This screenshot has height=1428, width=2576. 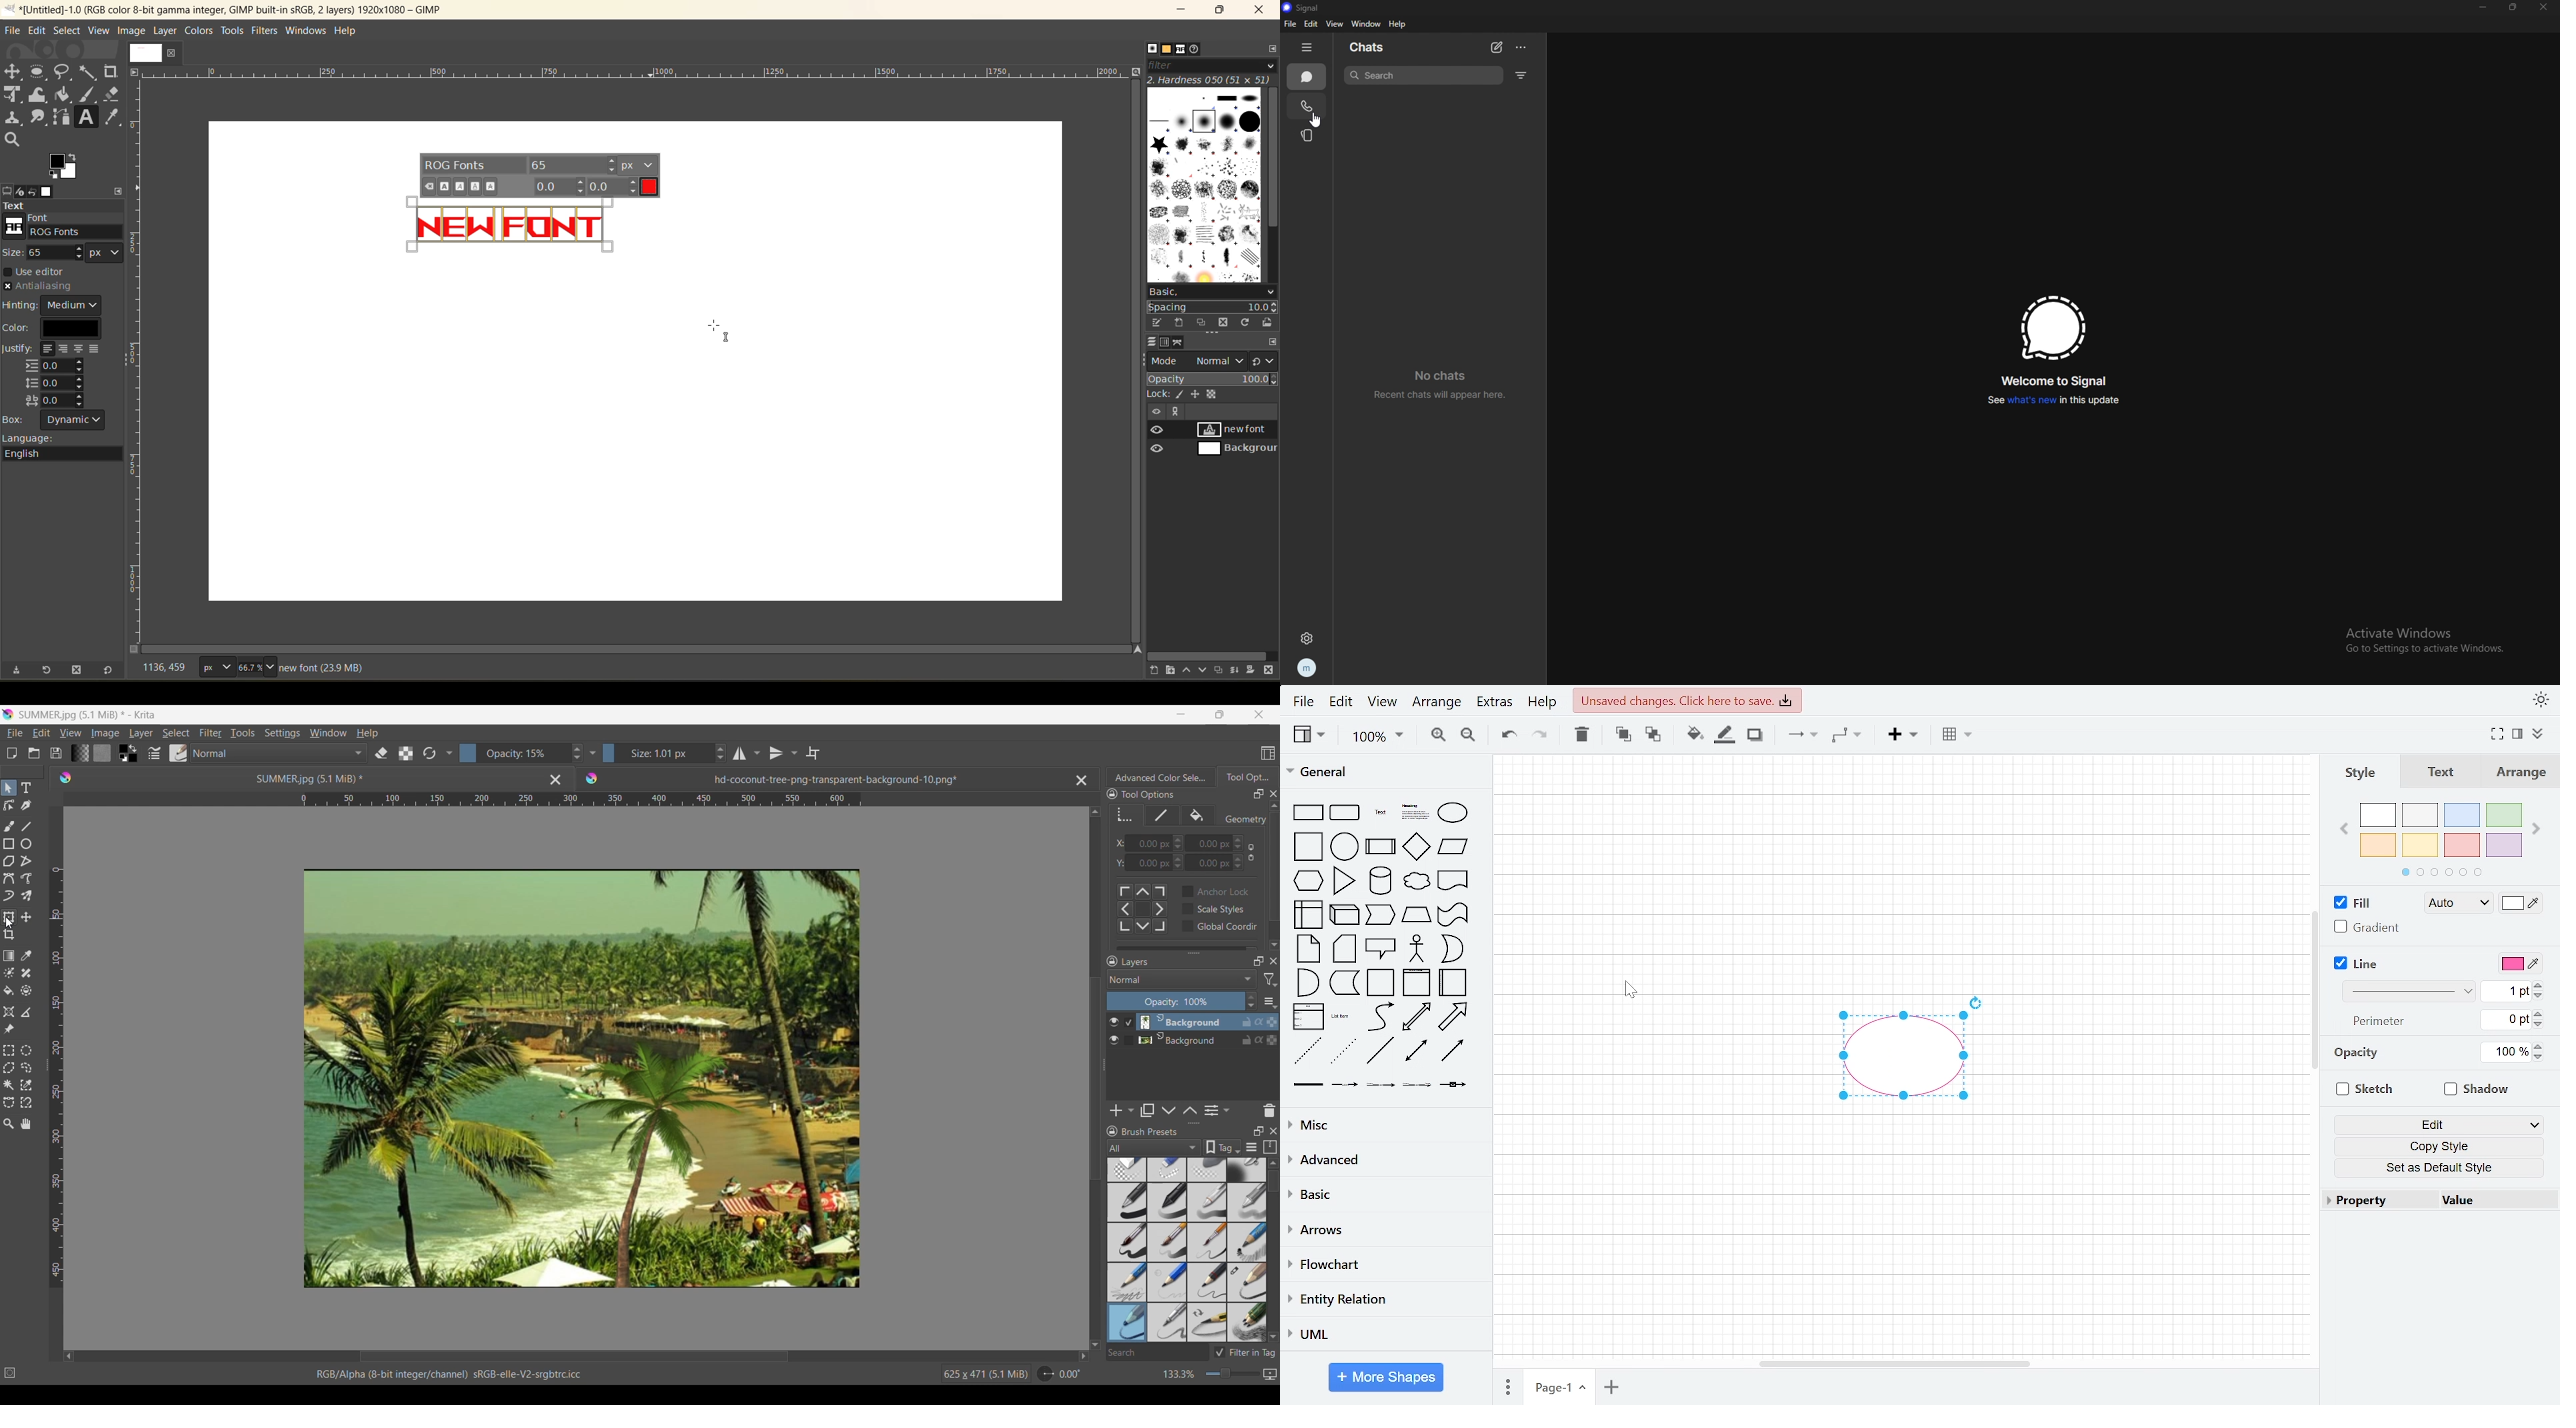 What do you see at coordinates (511, 227) in the screenshot?
I see `text in red` at bounding box center [511, 227].